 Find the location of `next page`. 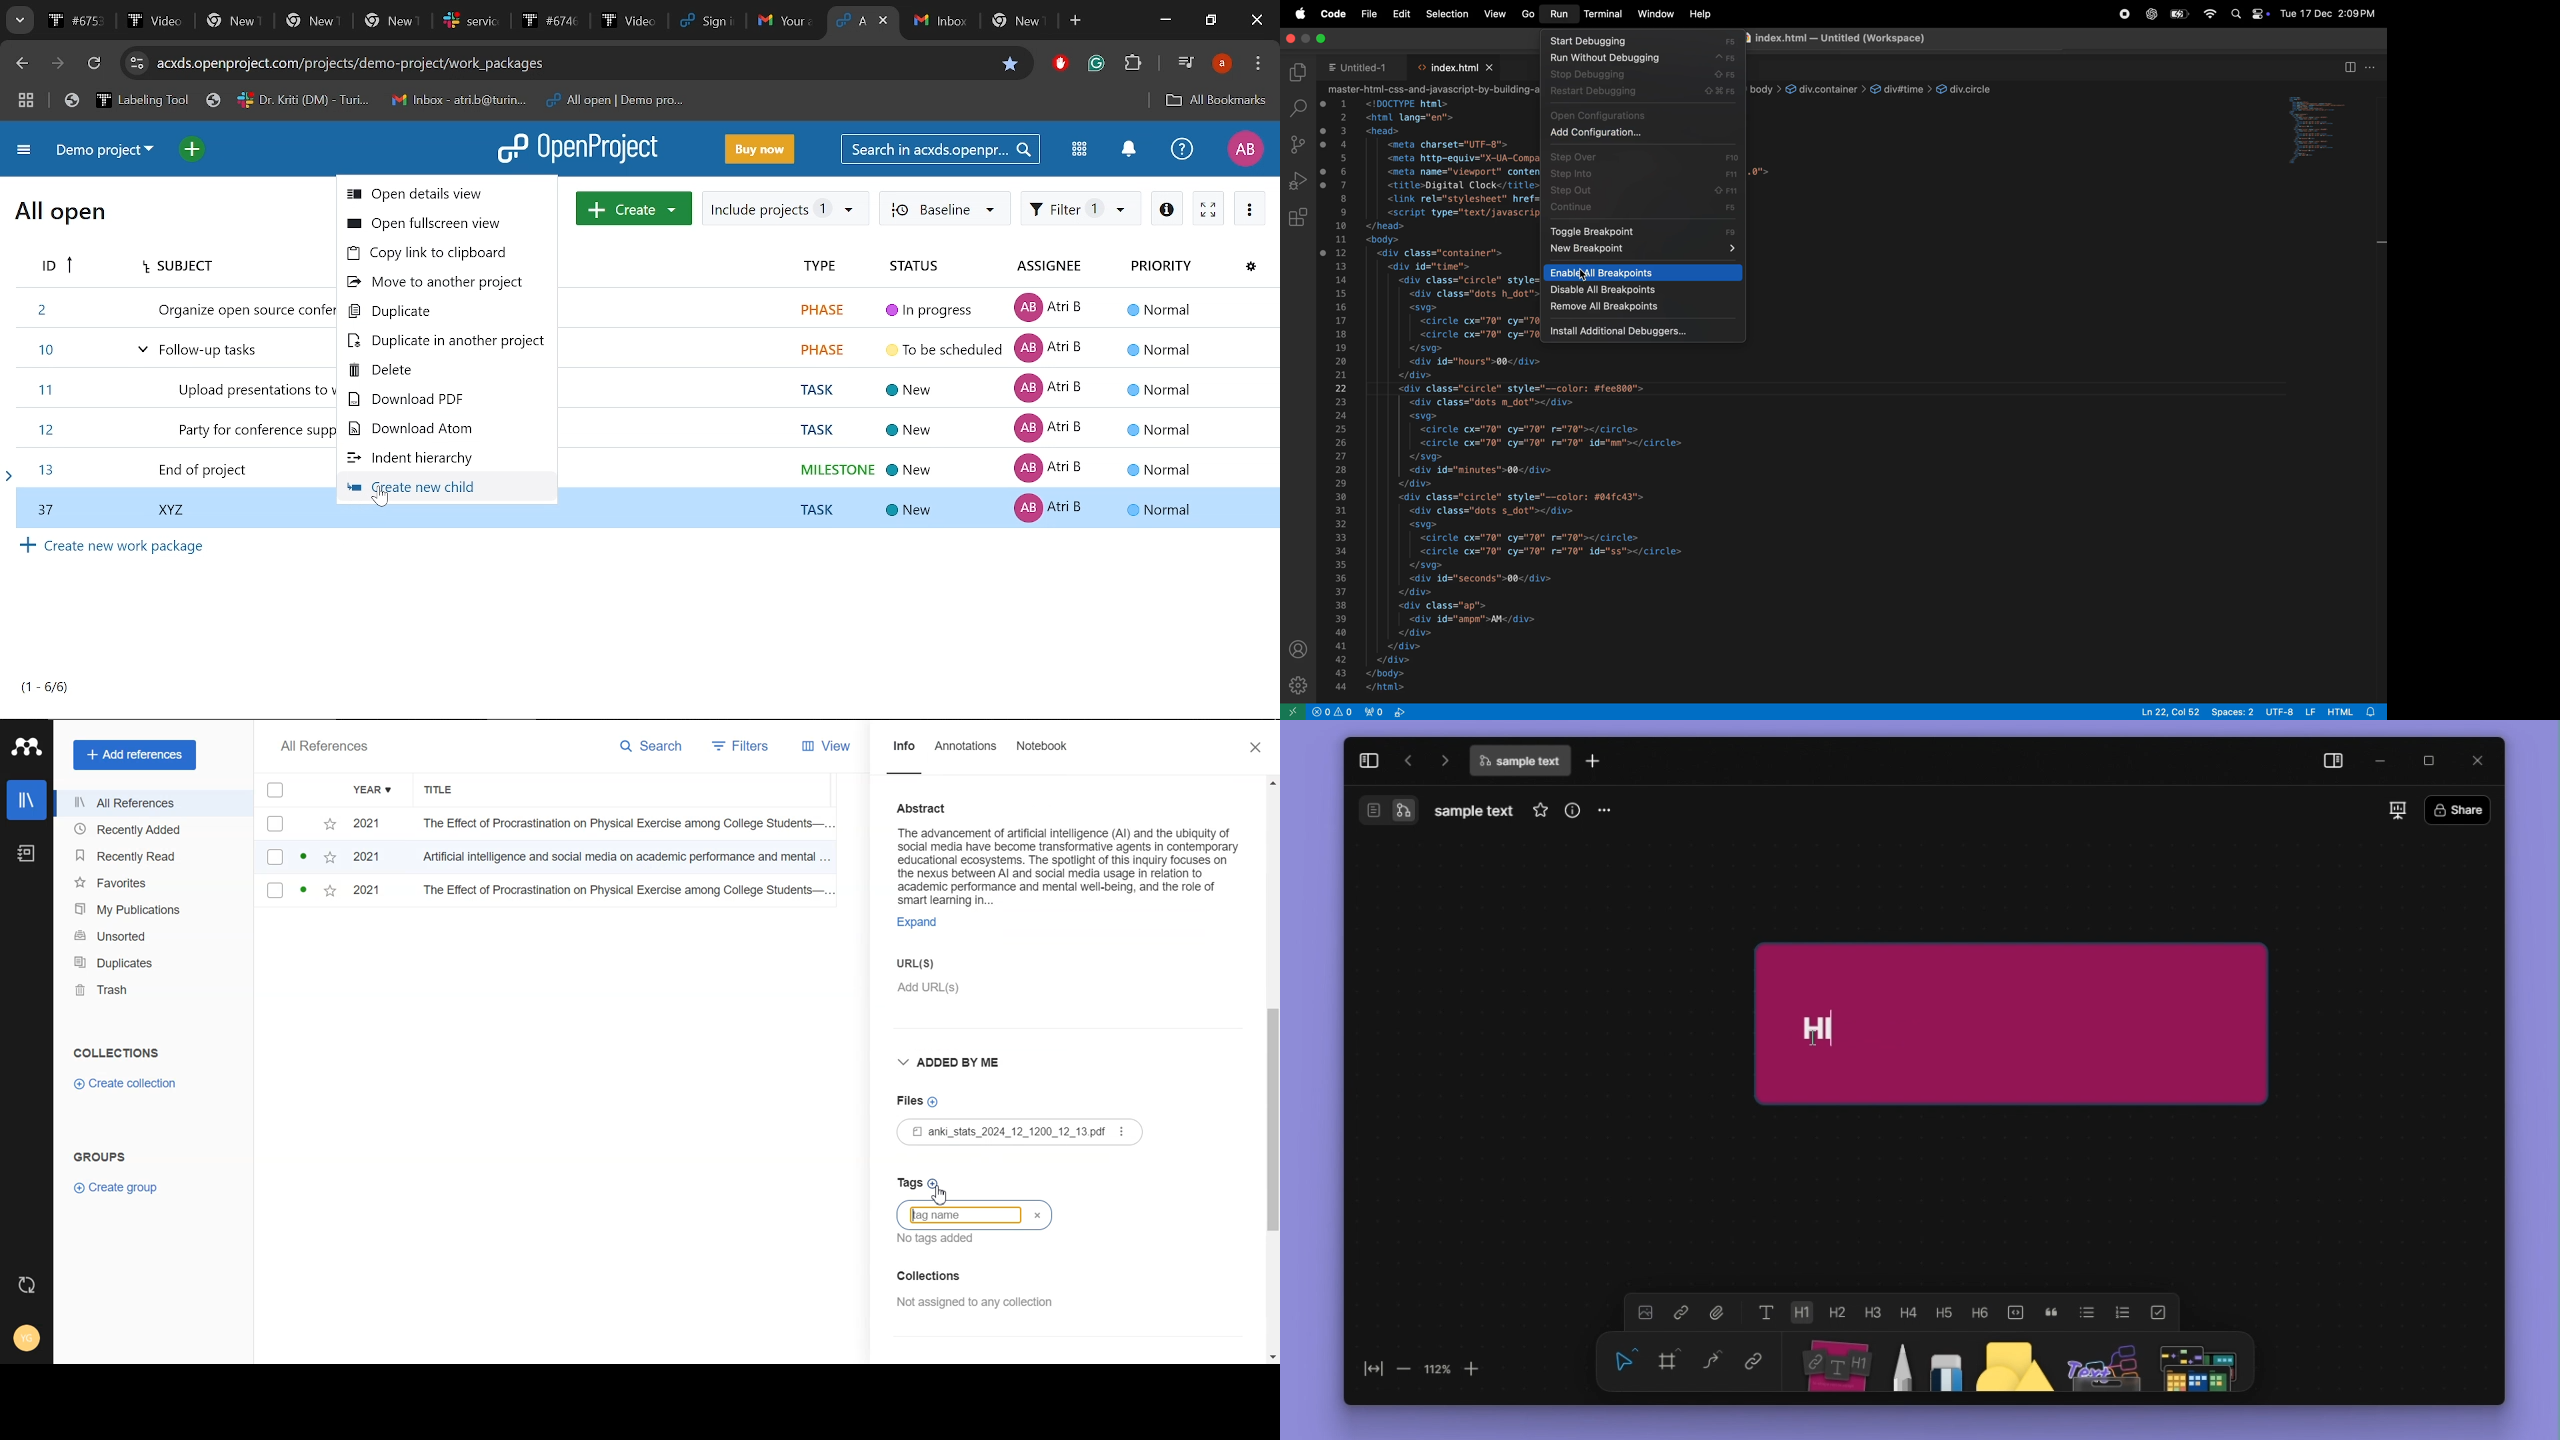

next page is located at coordinates (57, 64).